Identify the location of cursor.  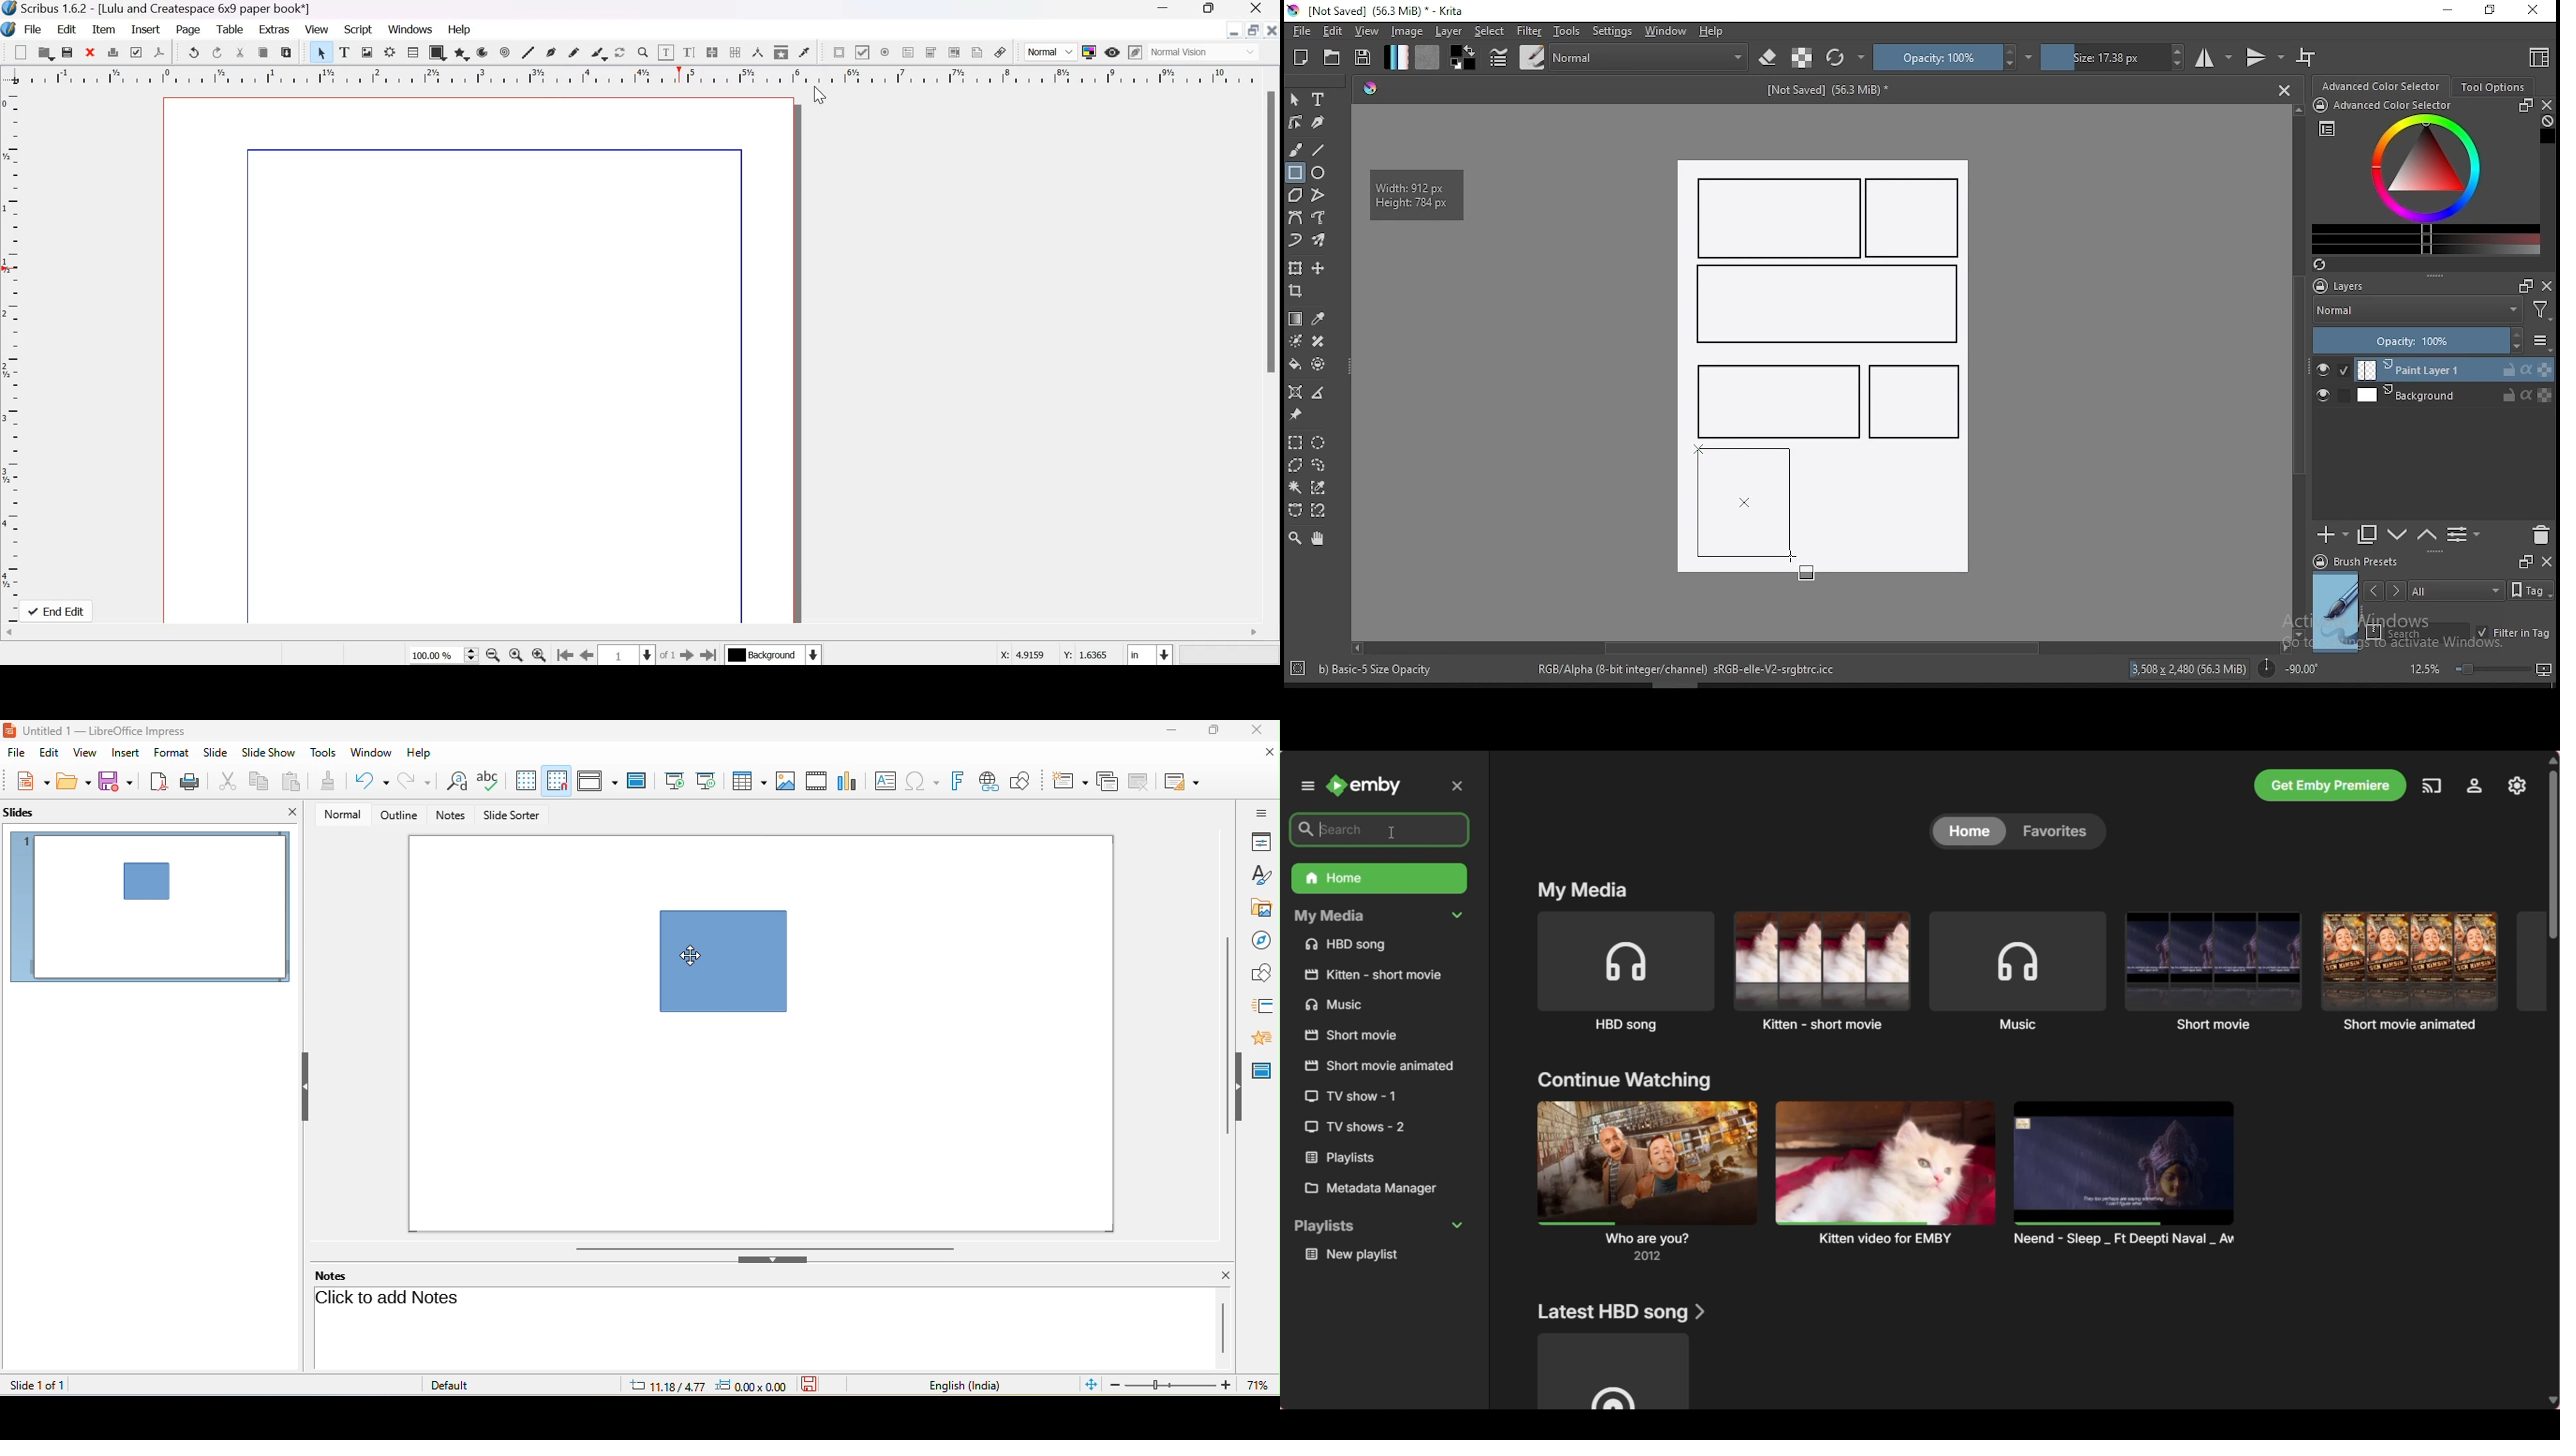
(818, 95).